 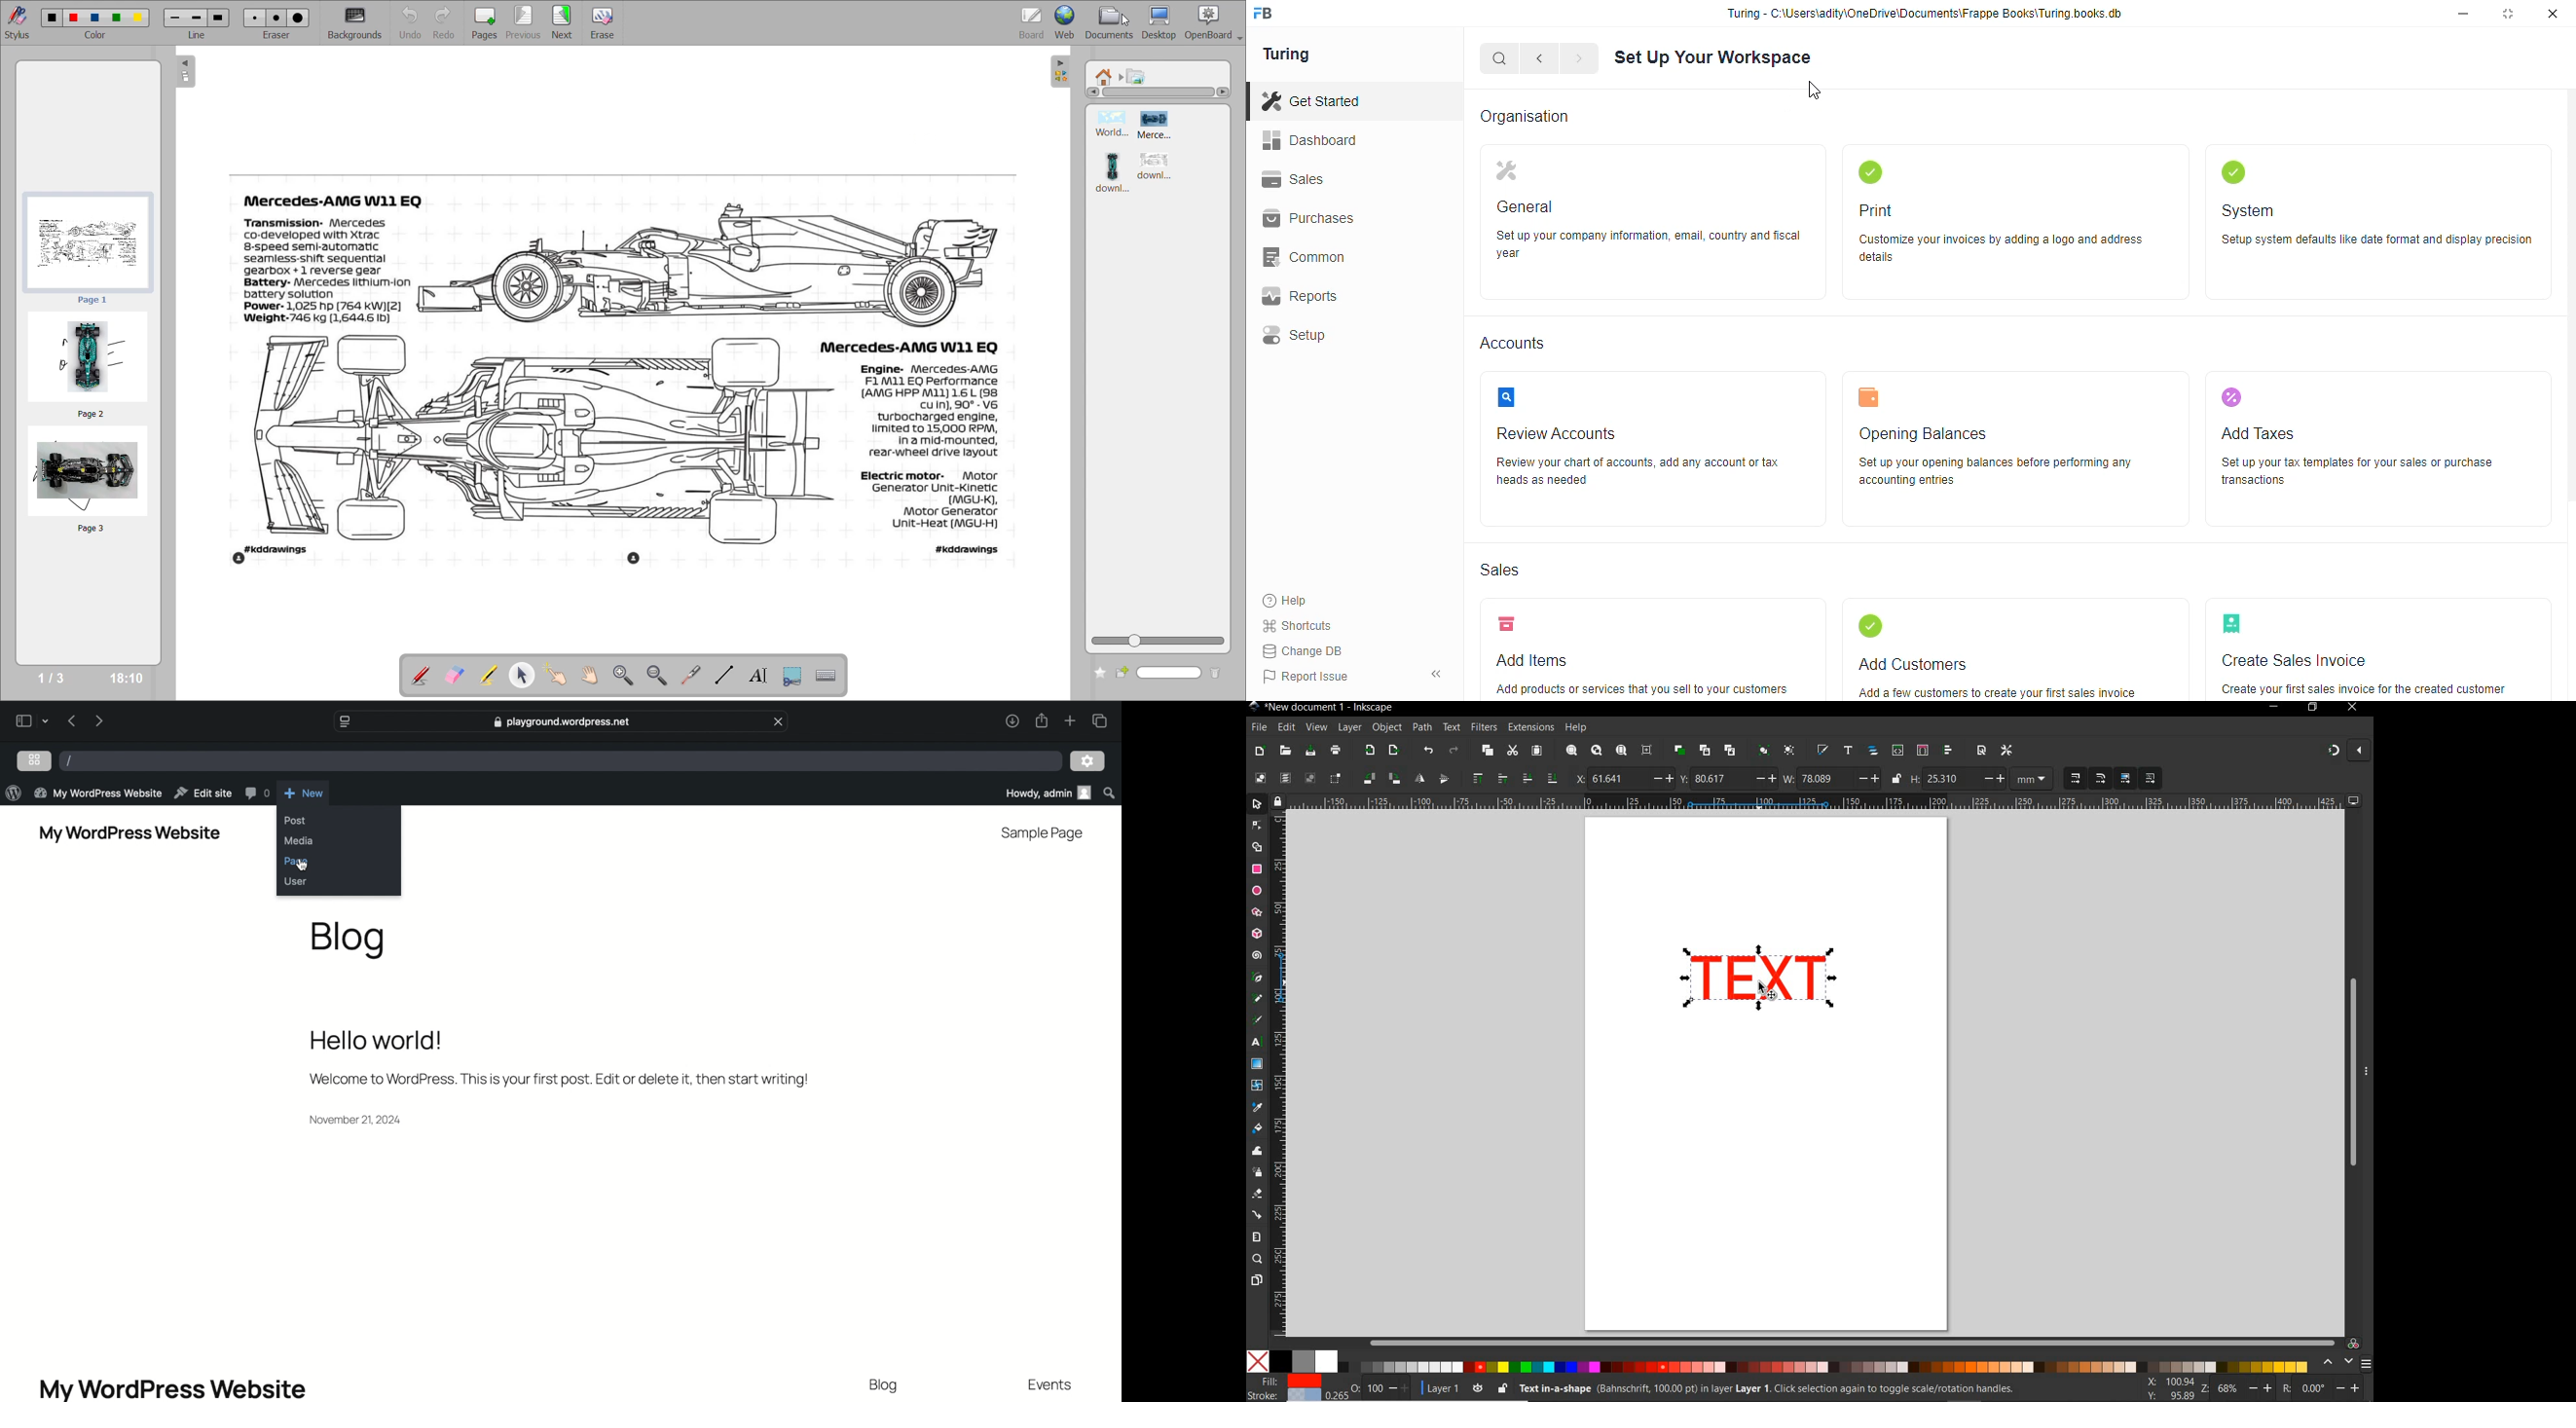 I want to click on maximise, so click(x=2511, y=14).